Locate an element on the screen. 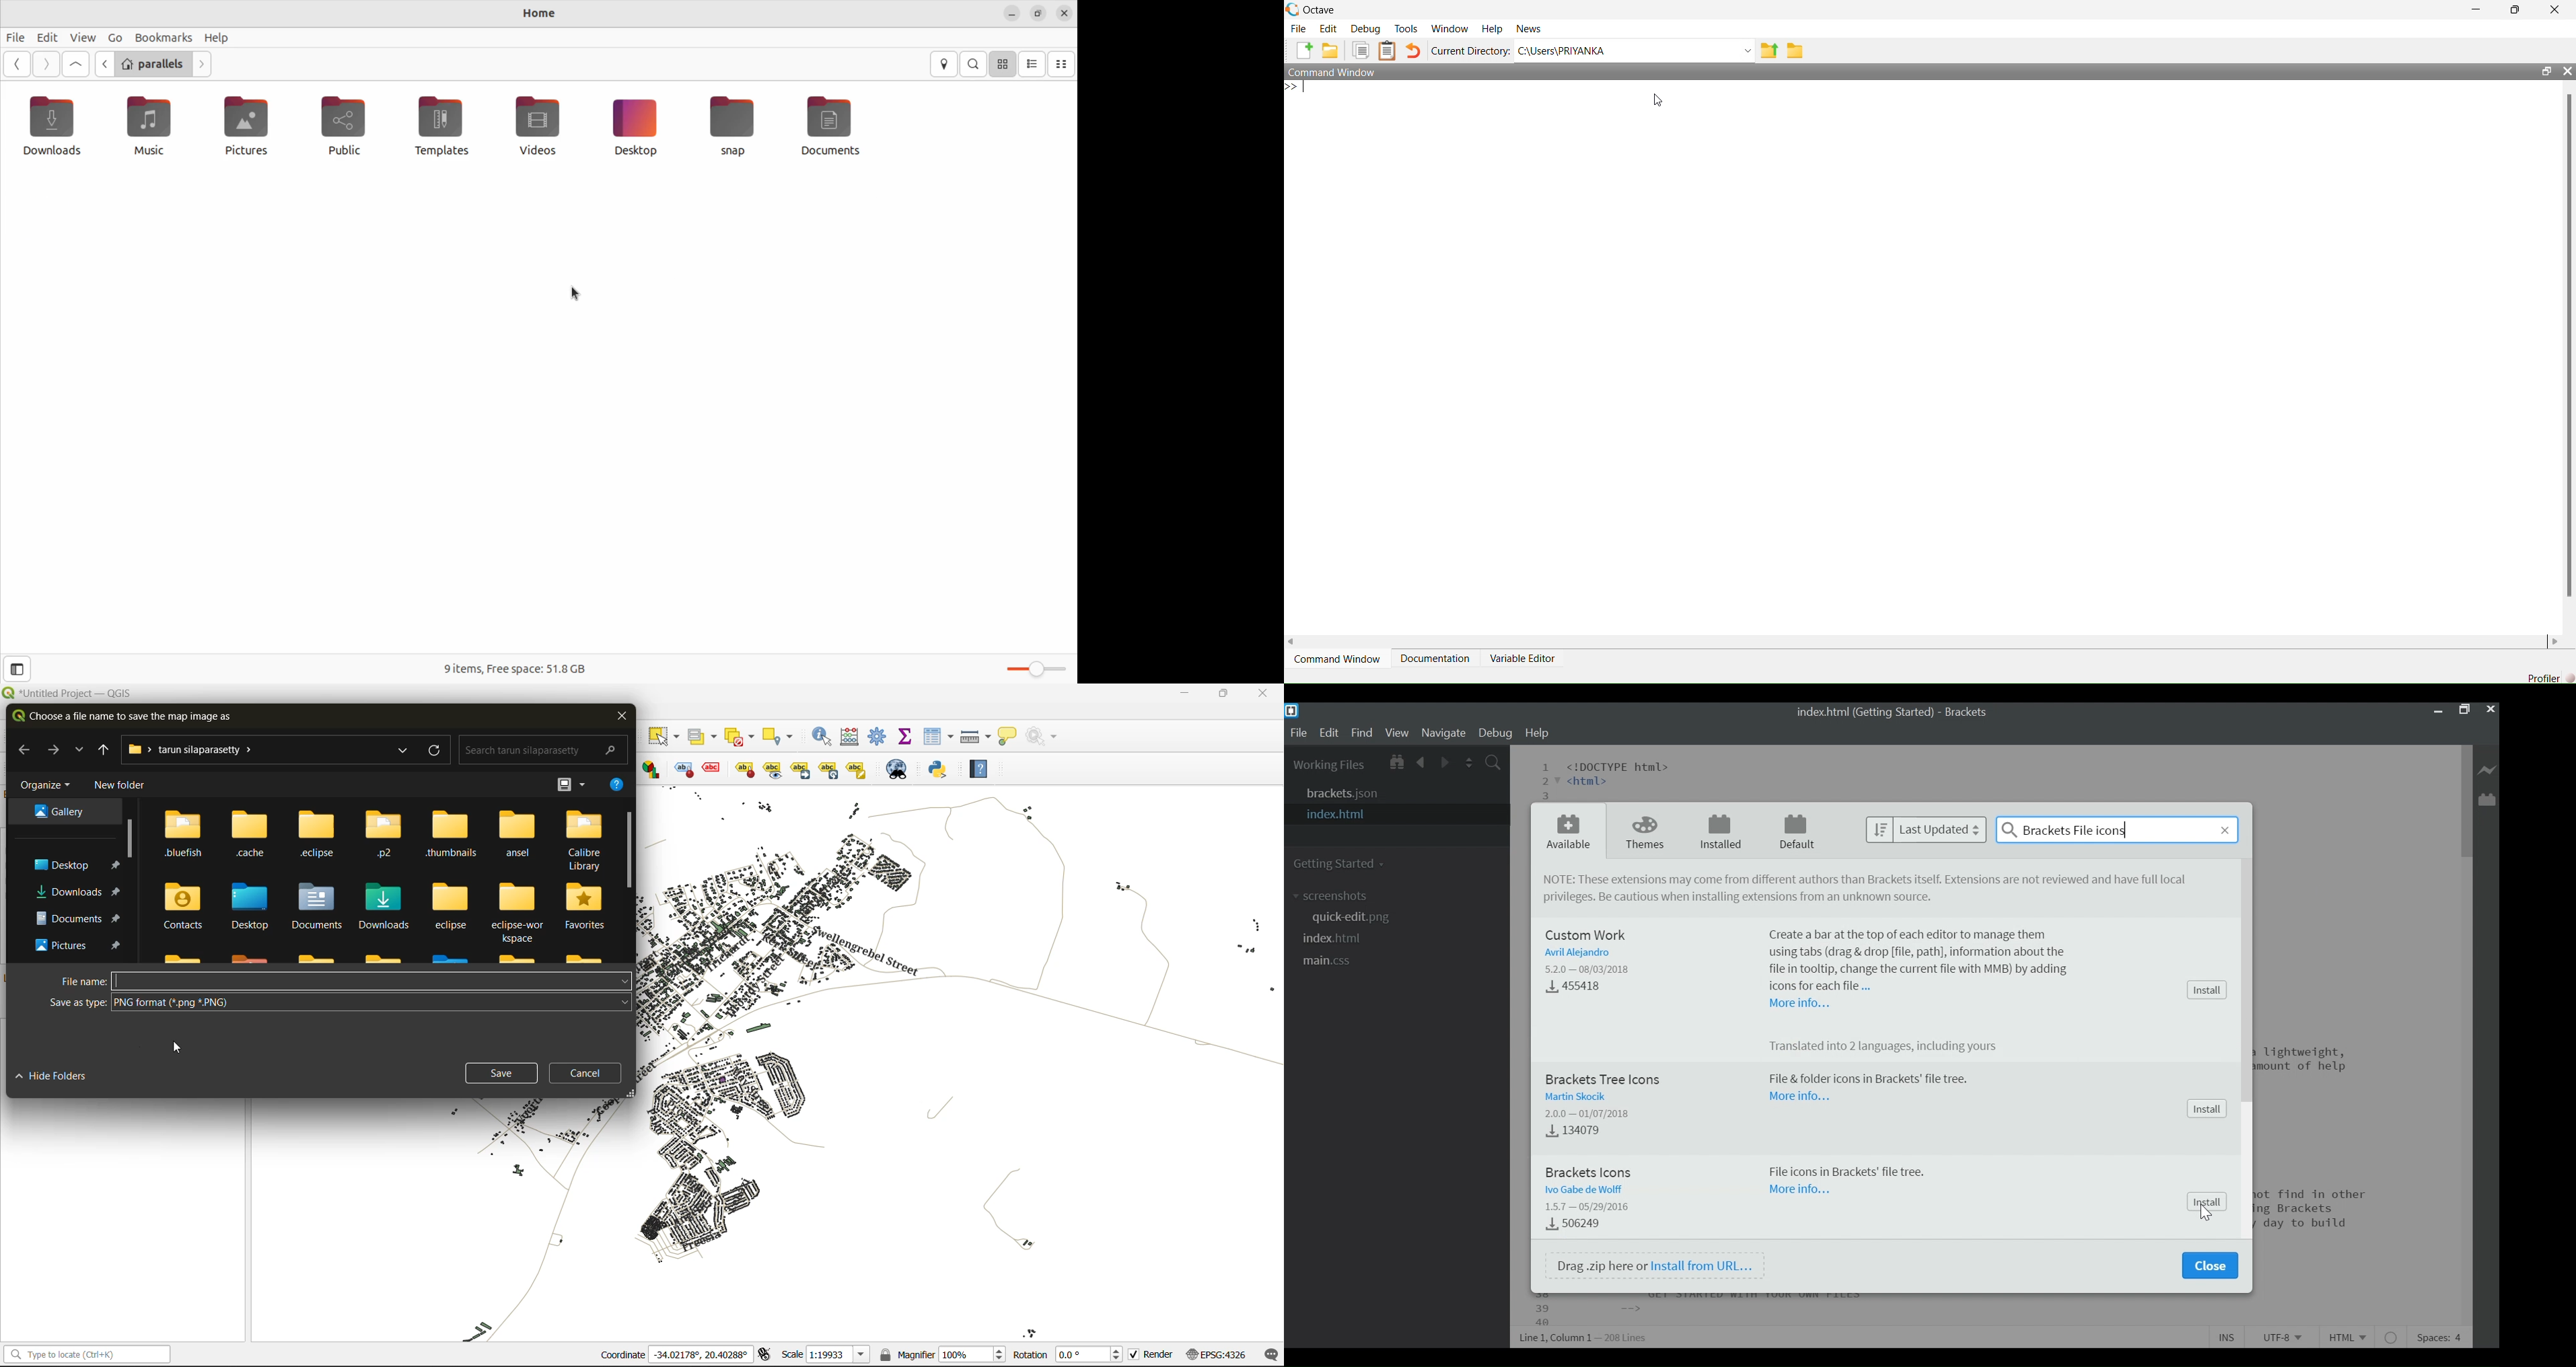 The height and width of the screenshot is (1372, 2576). close is located at coordinates (2567, 71).